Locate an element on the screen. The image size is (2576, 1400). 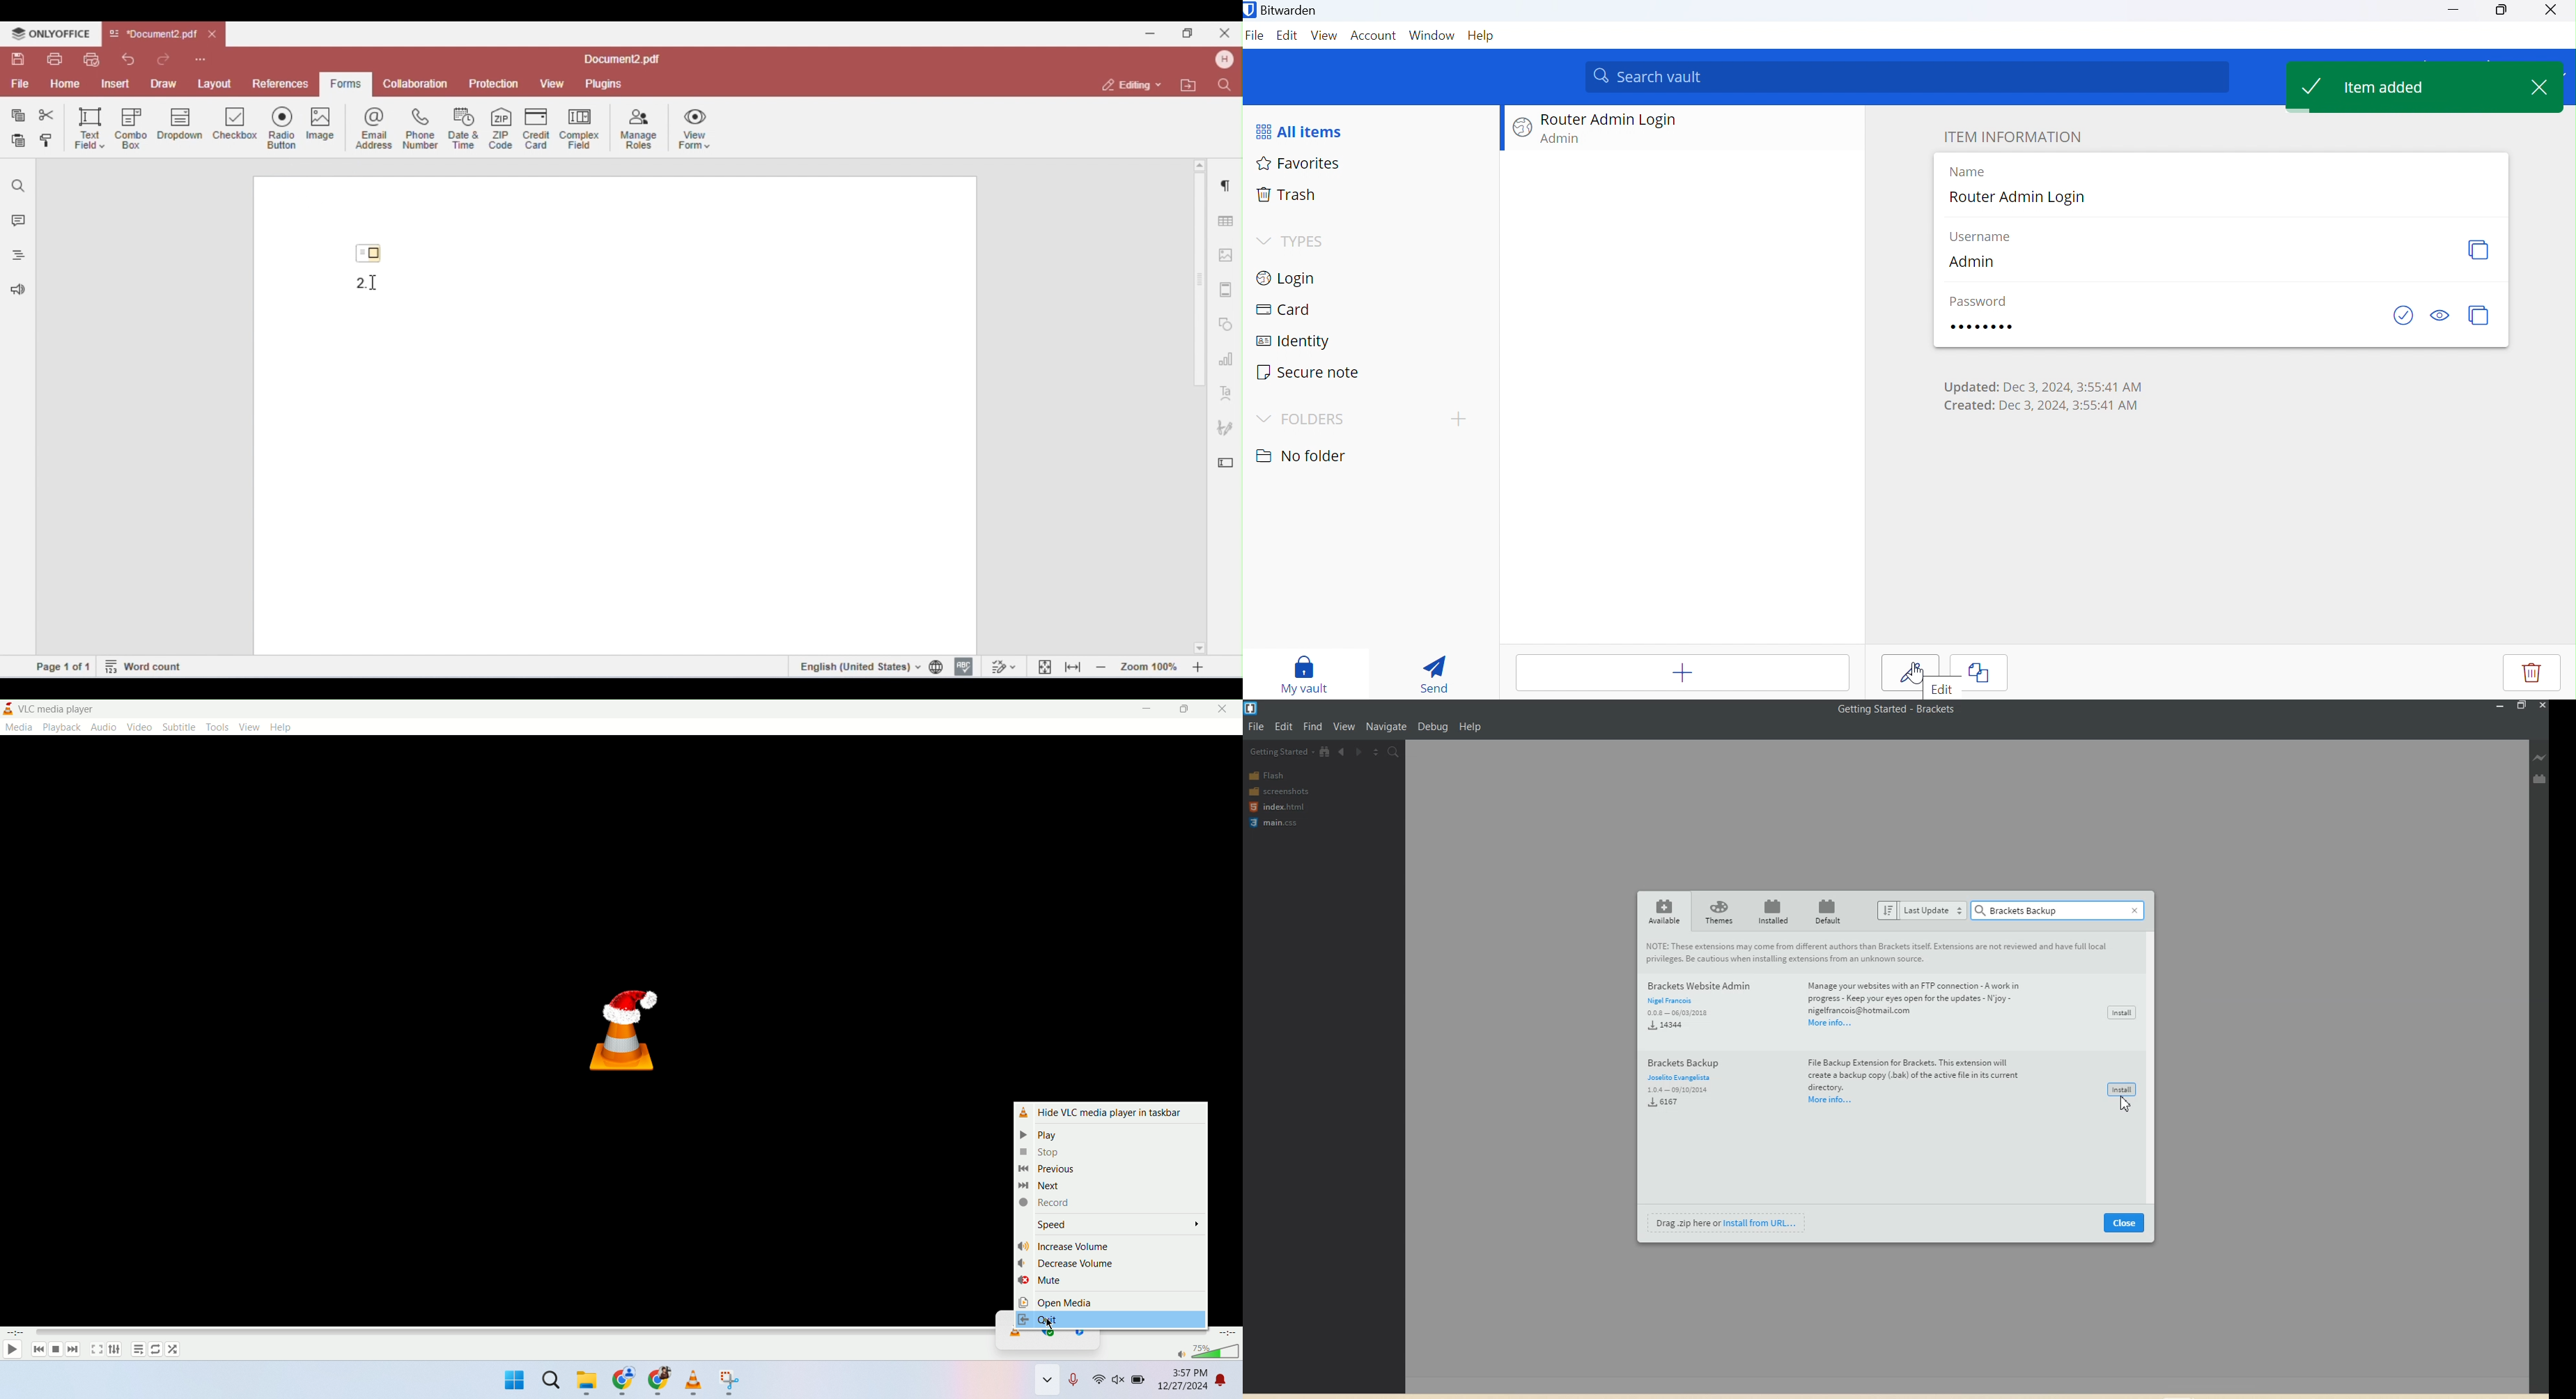
Login is located at coordinates (1287, 277).